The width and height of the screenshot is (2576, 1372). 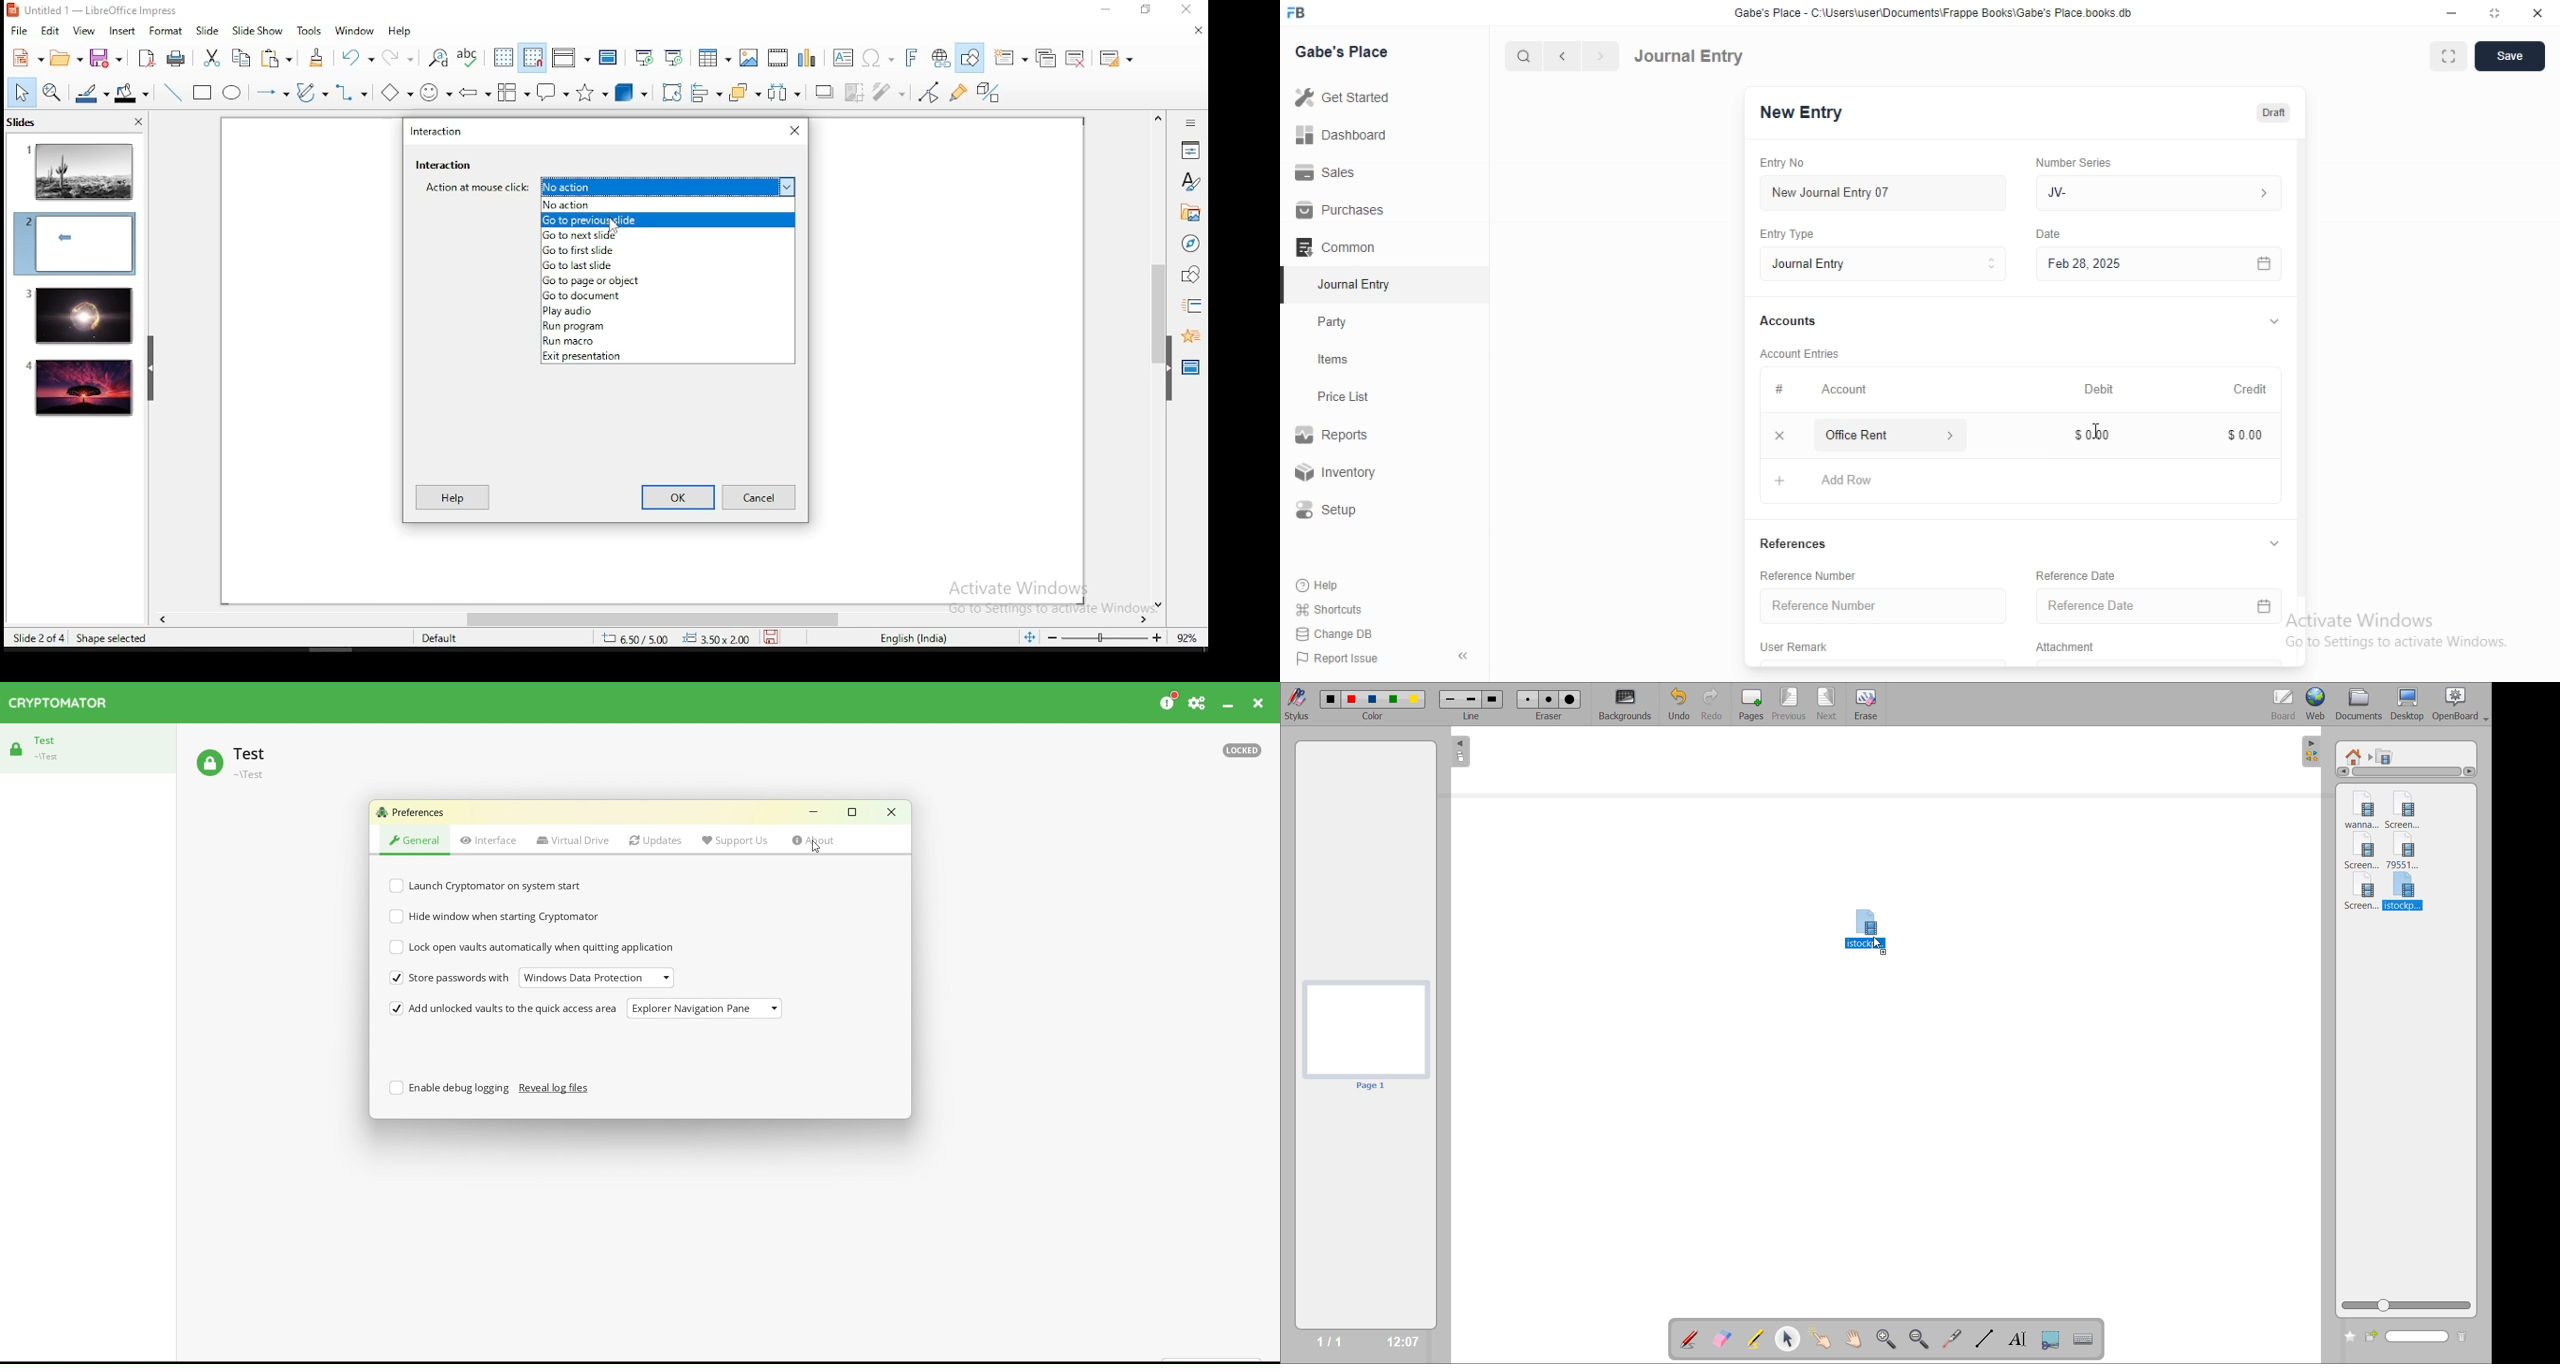 I want to click on Help, so click(x=1321, y=585).